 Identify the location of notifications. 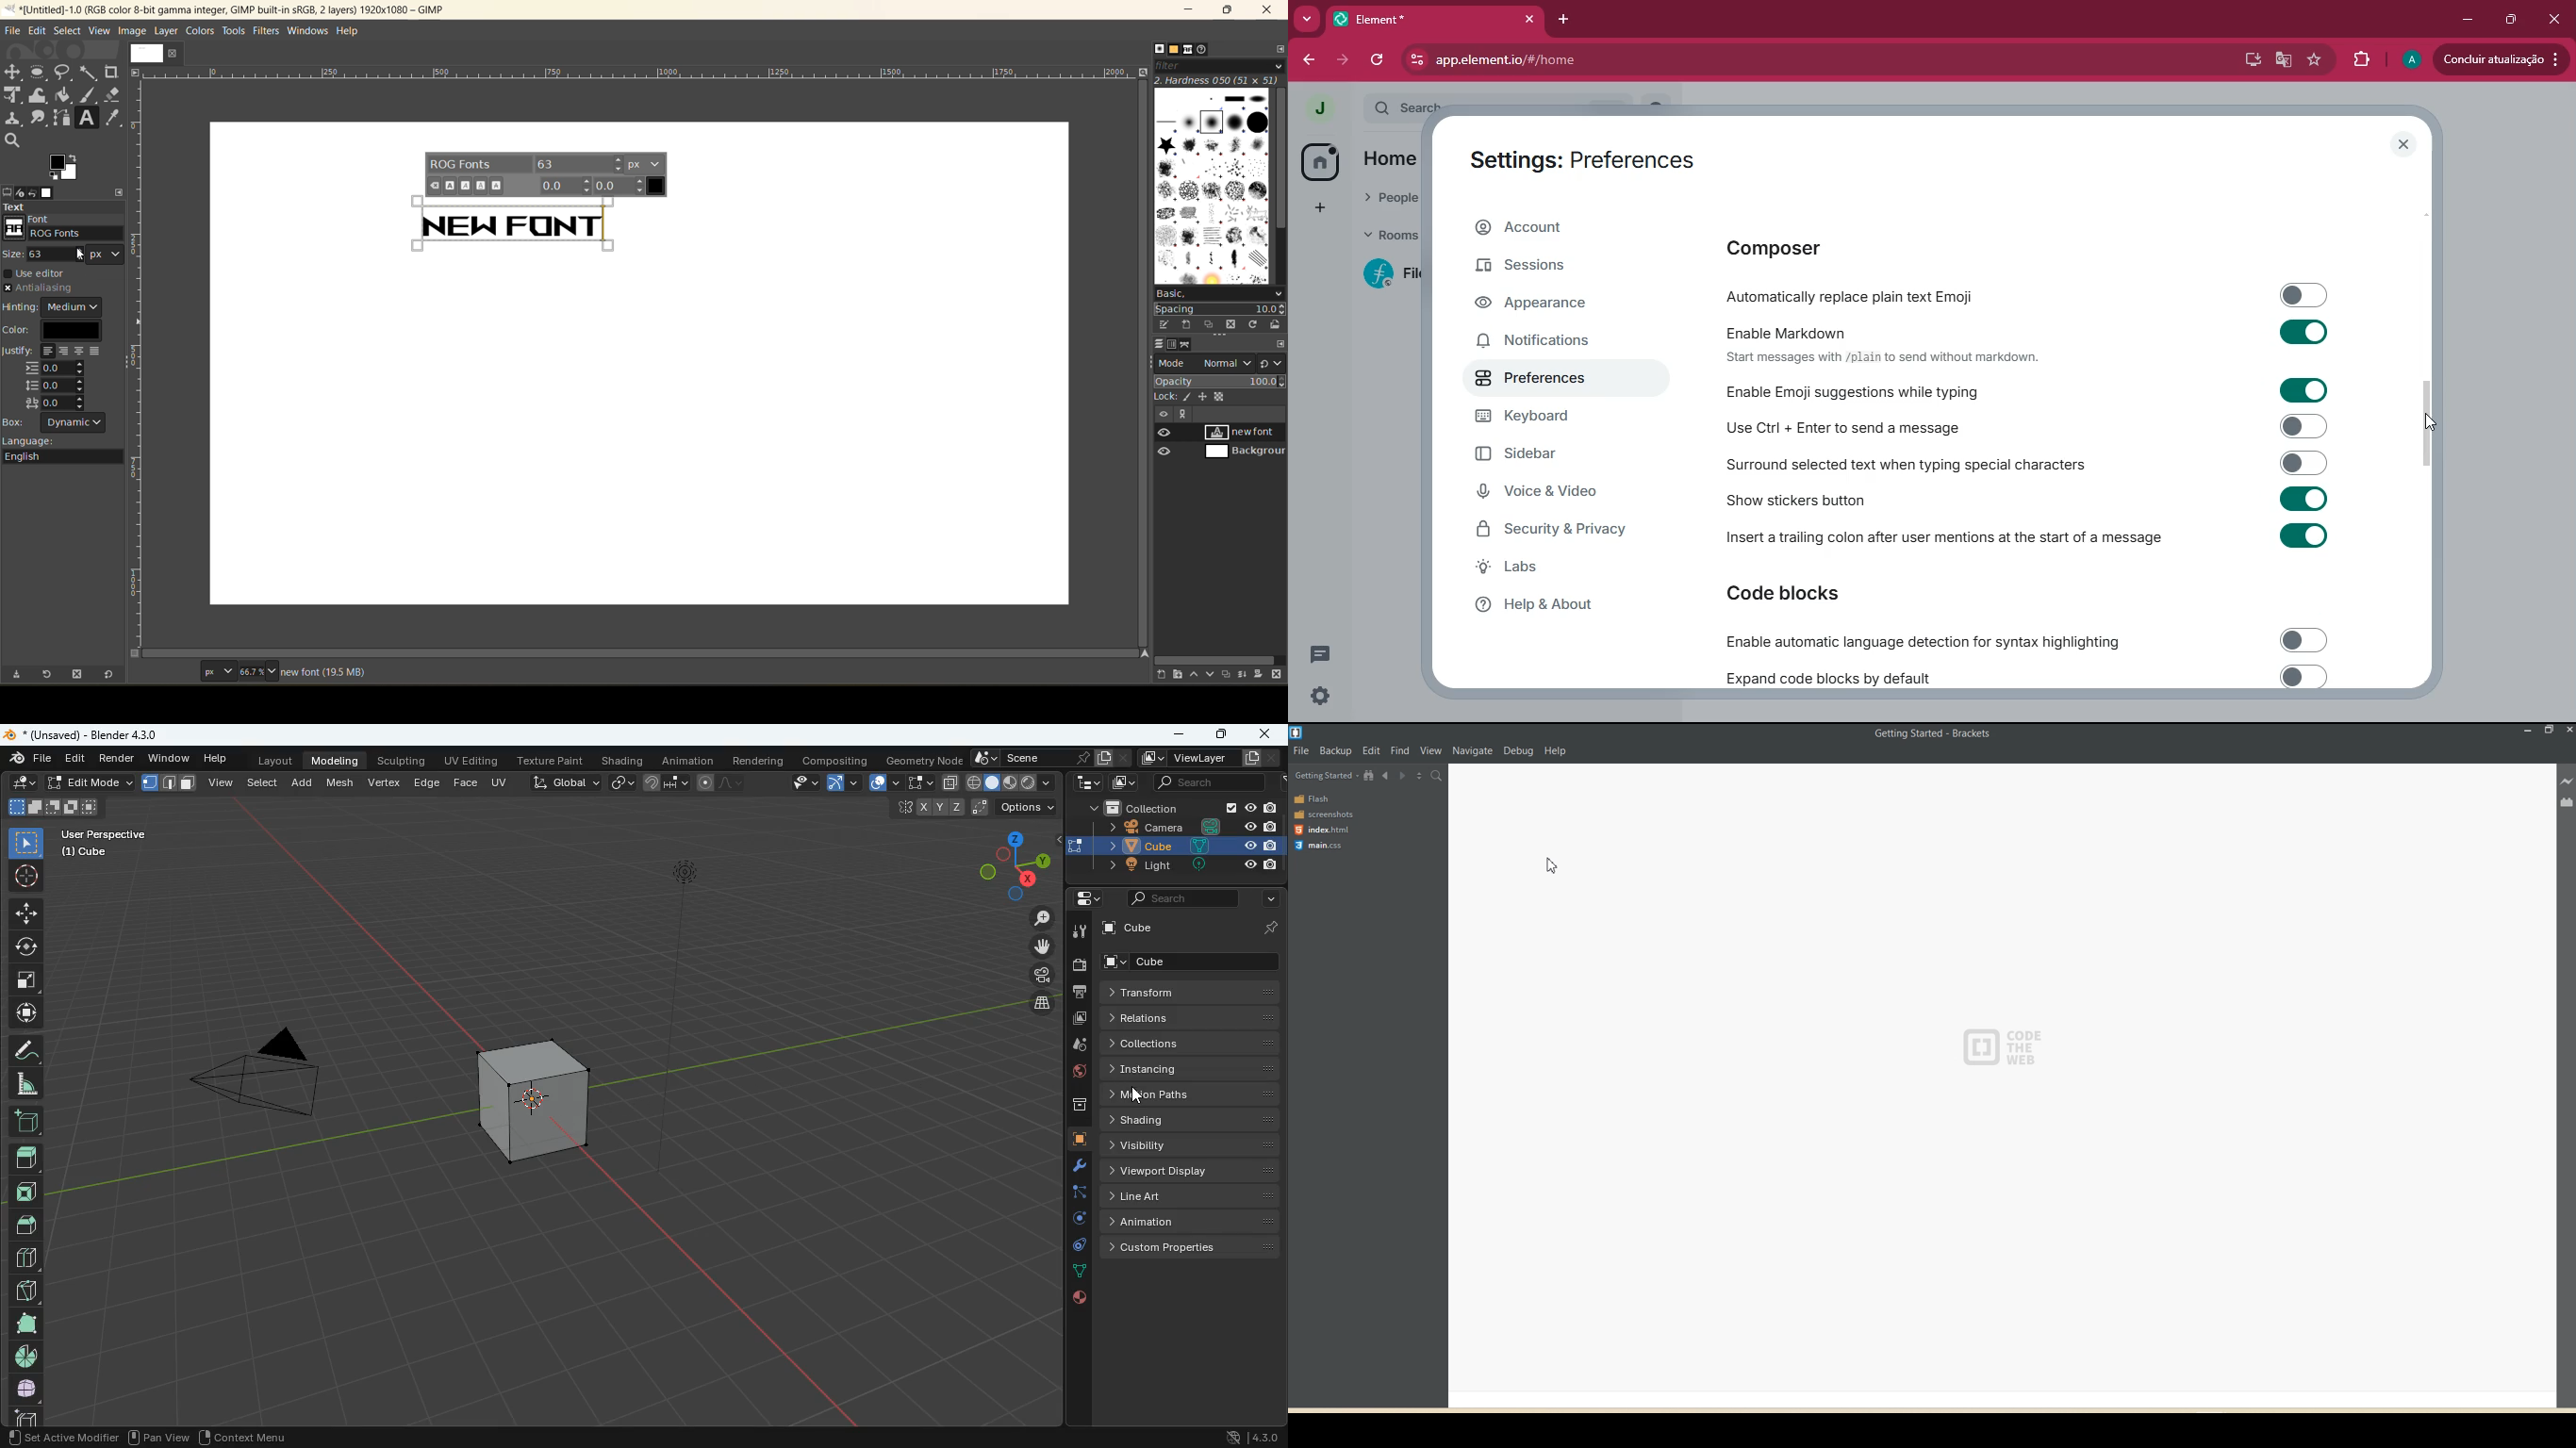
(1544, 343).